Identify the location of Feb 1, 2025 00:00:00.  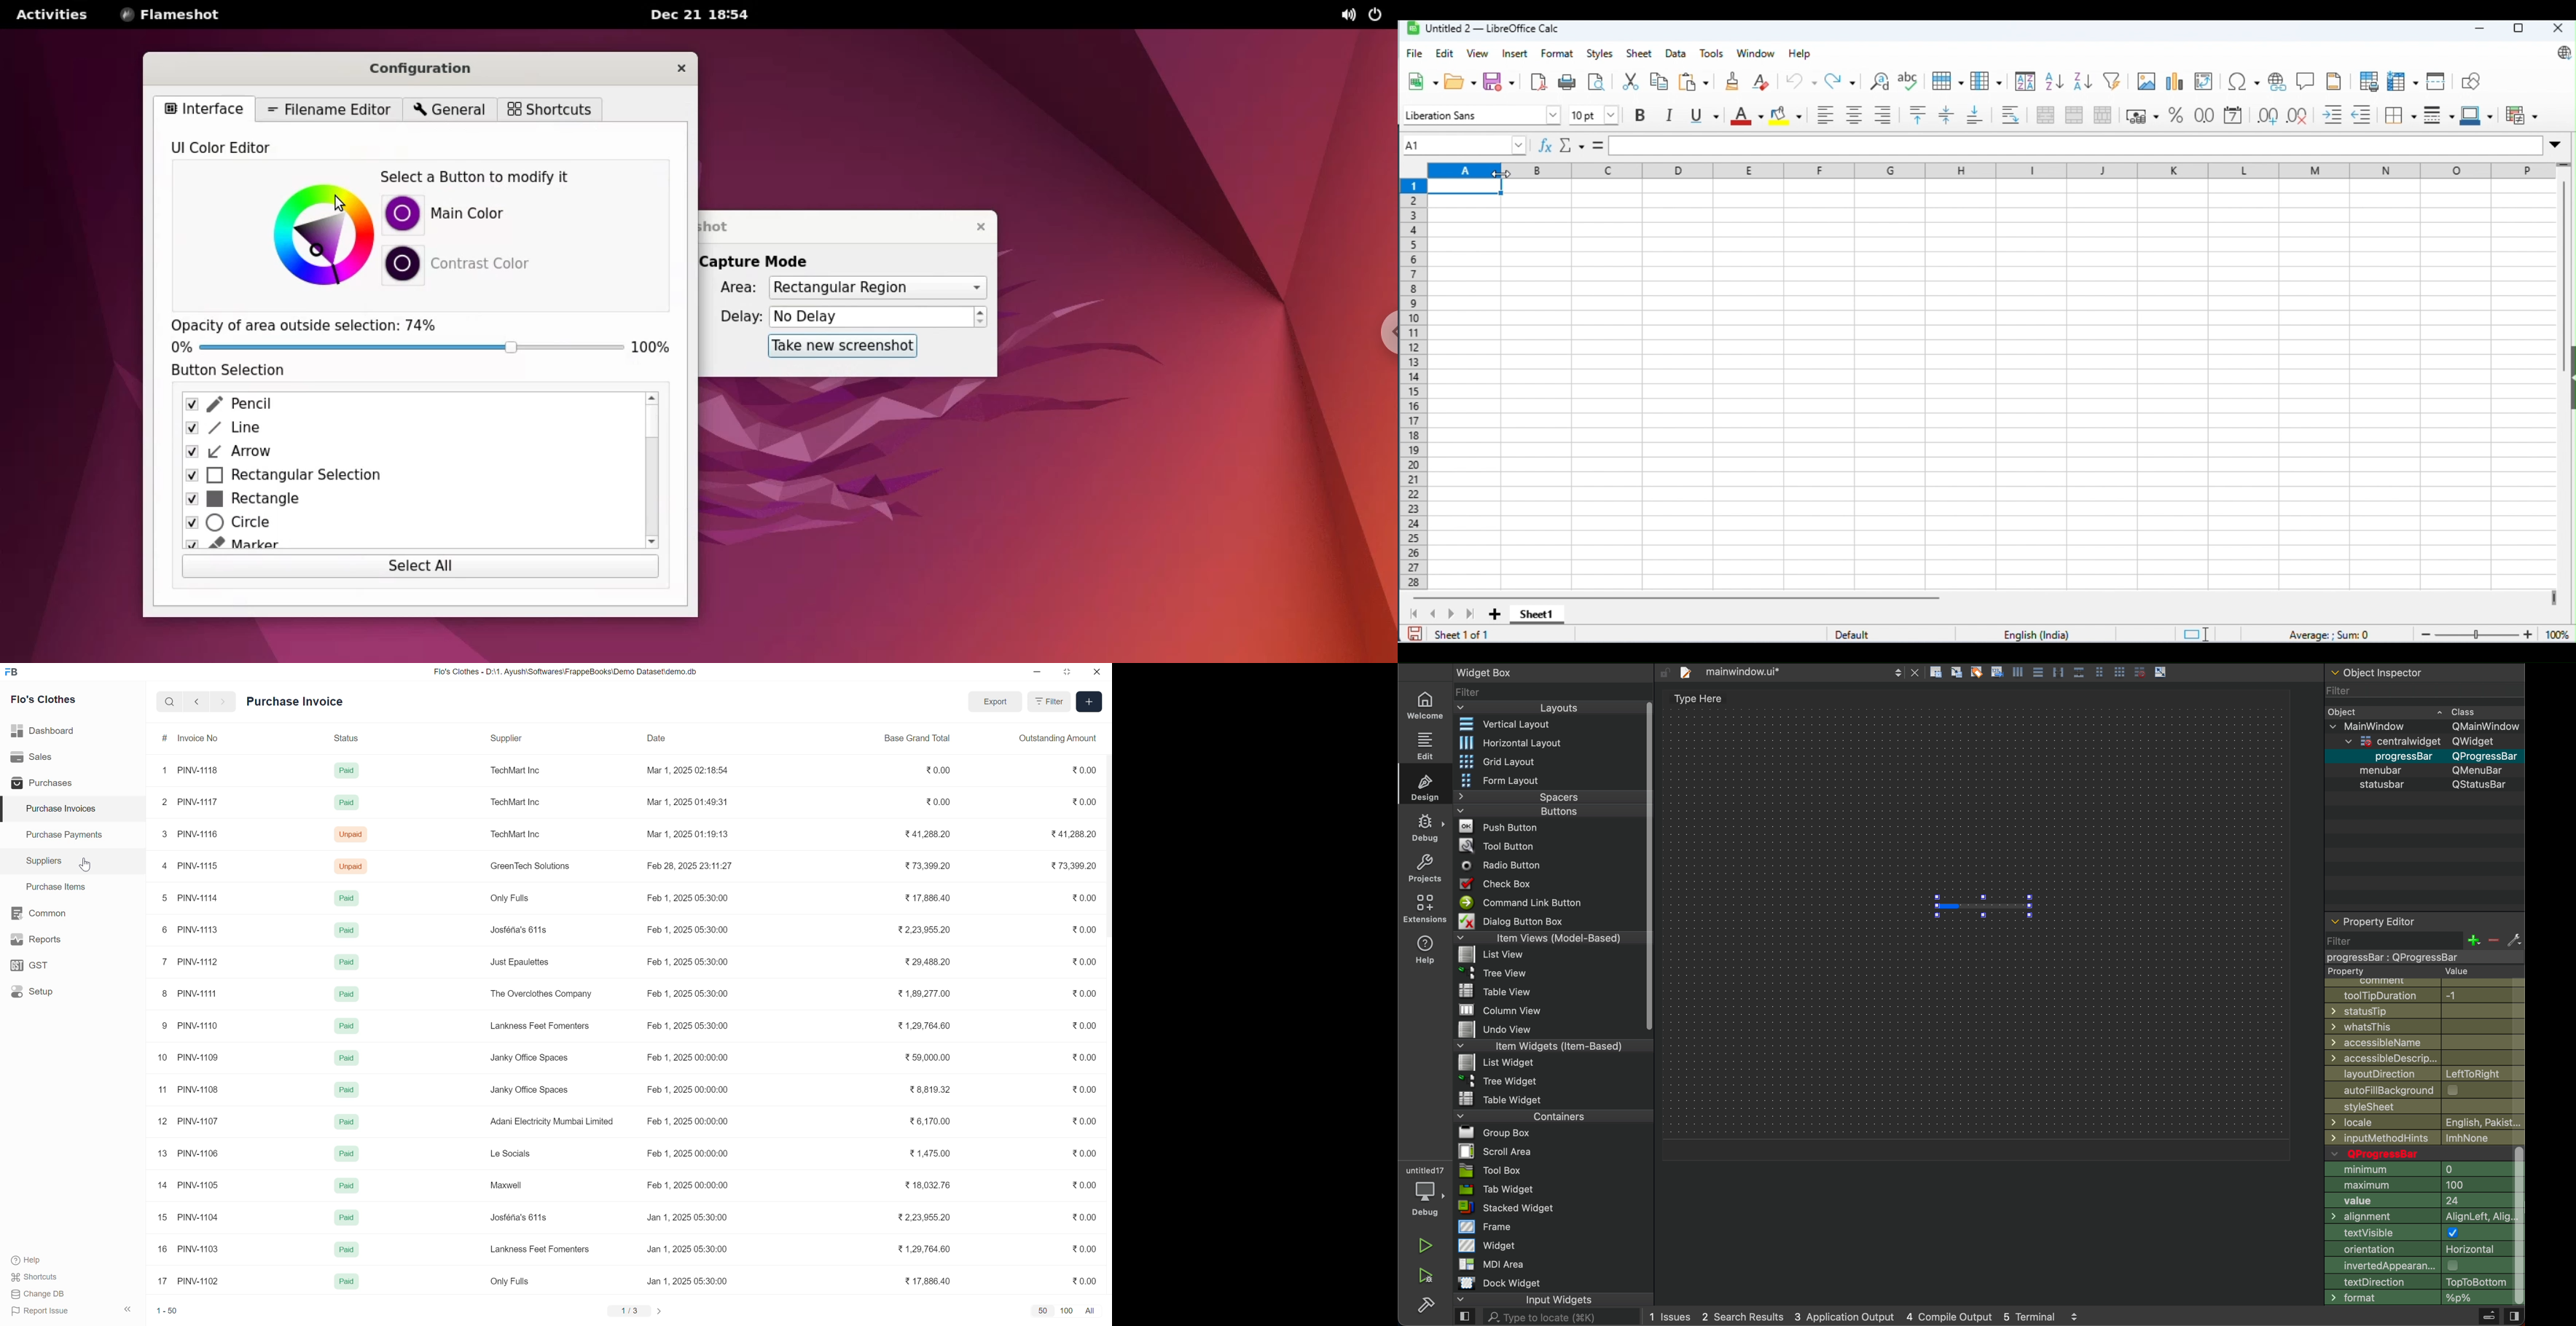
(681, 1152).